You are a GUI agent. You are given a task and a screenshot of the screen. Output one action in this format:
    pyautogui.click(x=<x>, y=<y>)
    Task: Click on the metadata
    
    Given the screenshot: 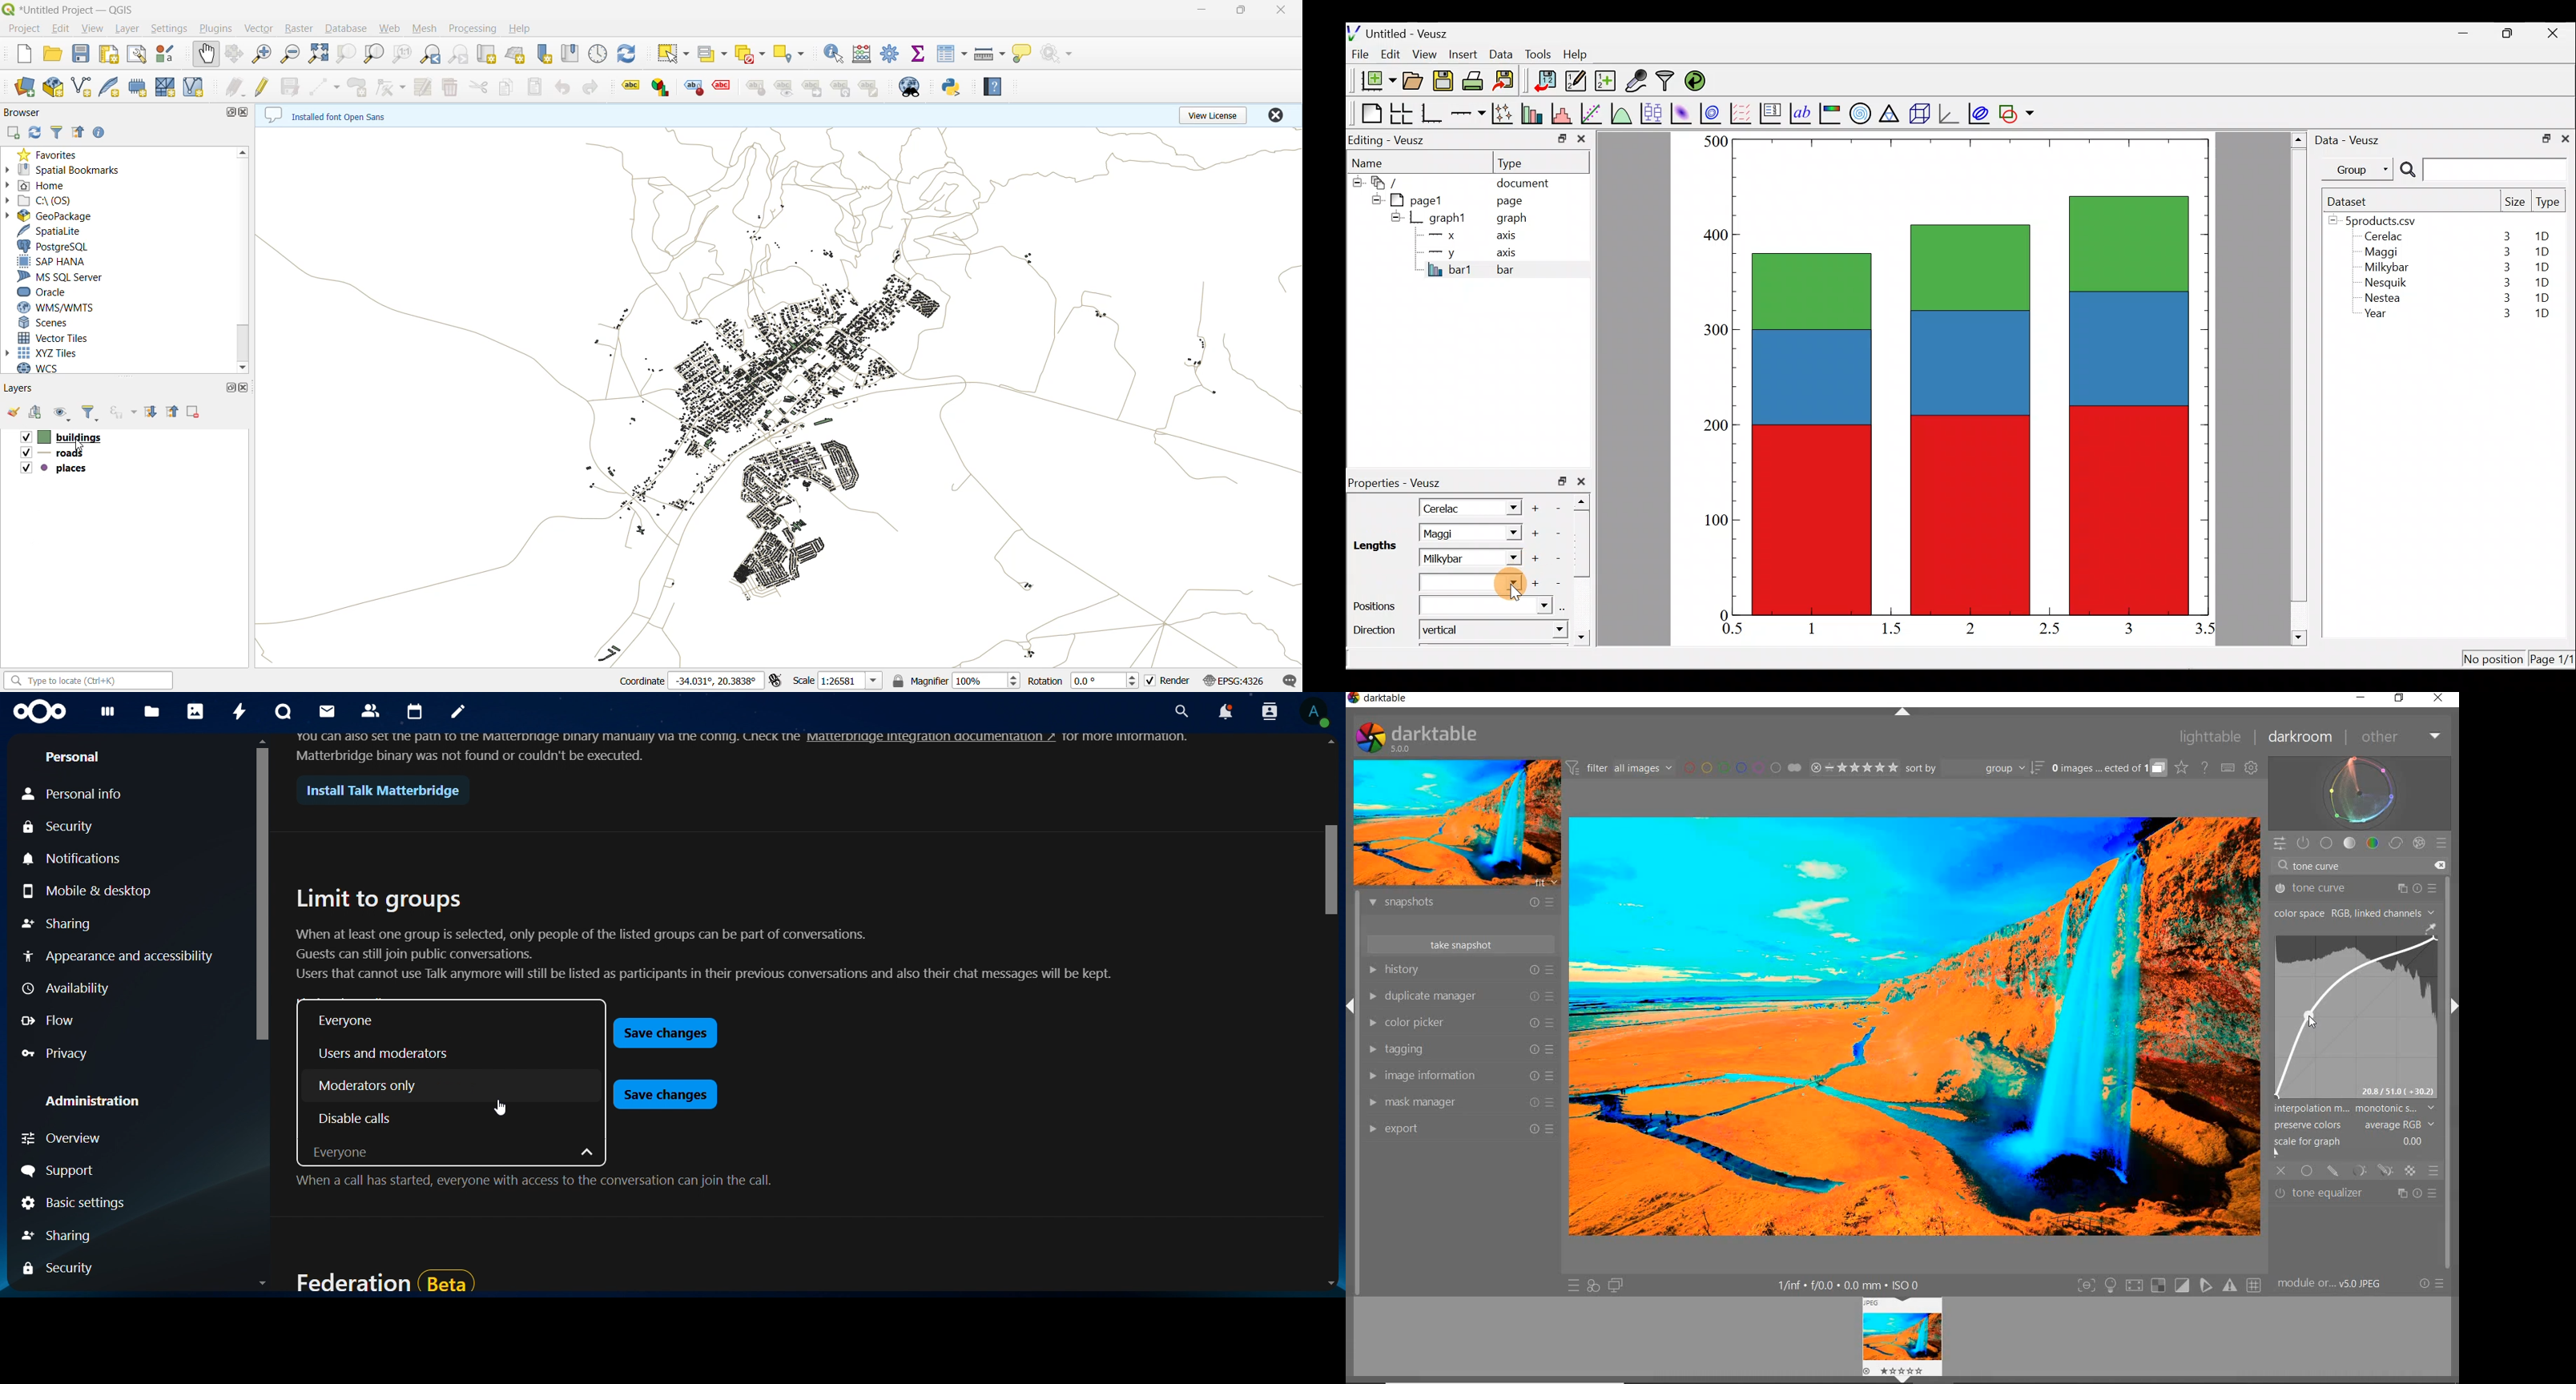 What is the action you would take?
    pyautogui.click(x=339, y=116)
    